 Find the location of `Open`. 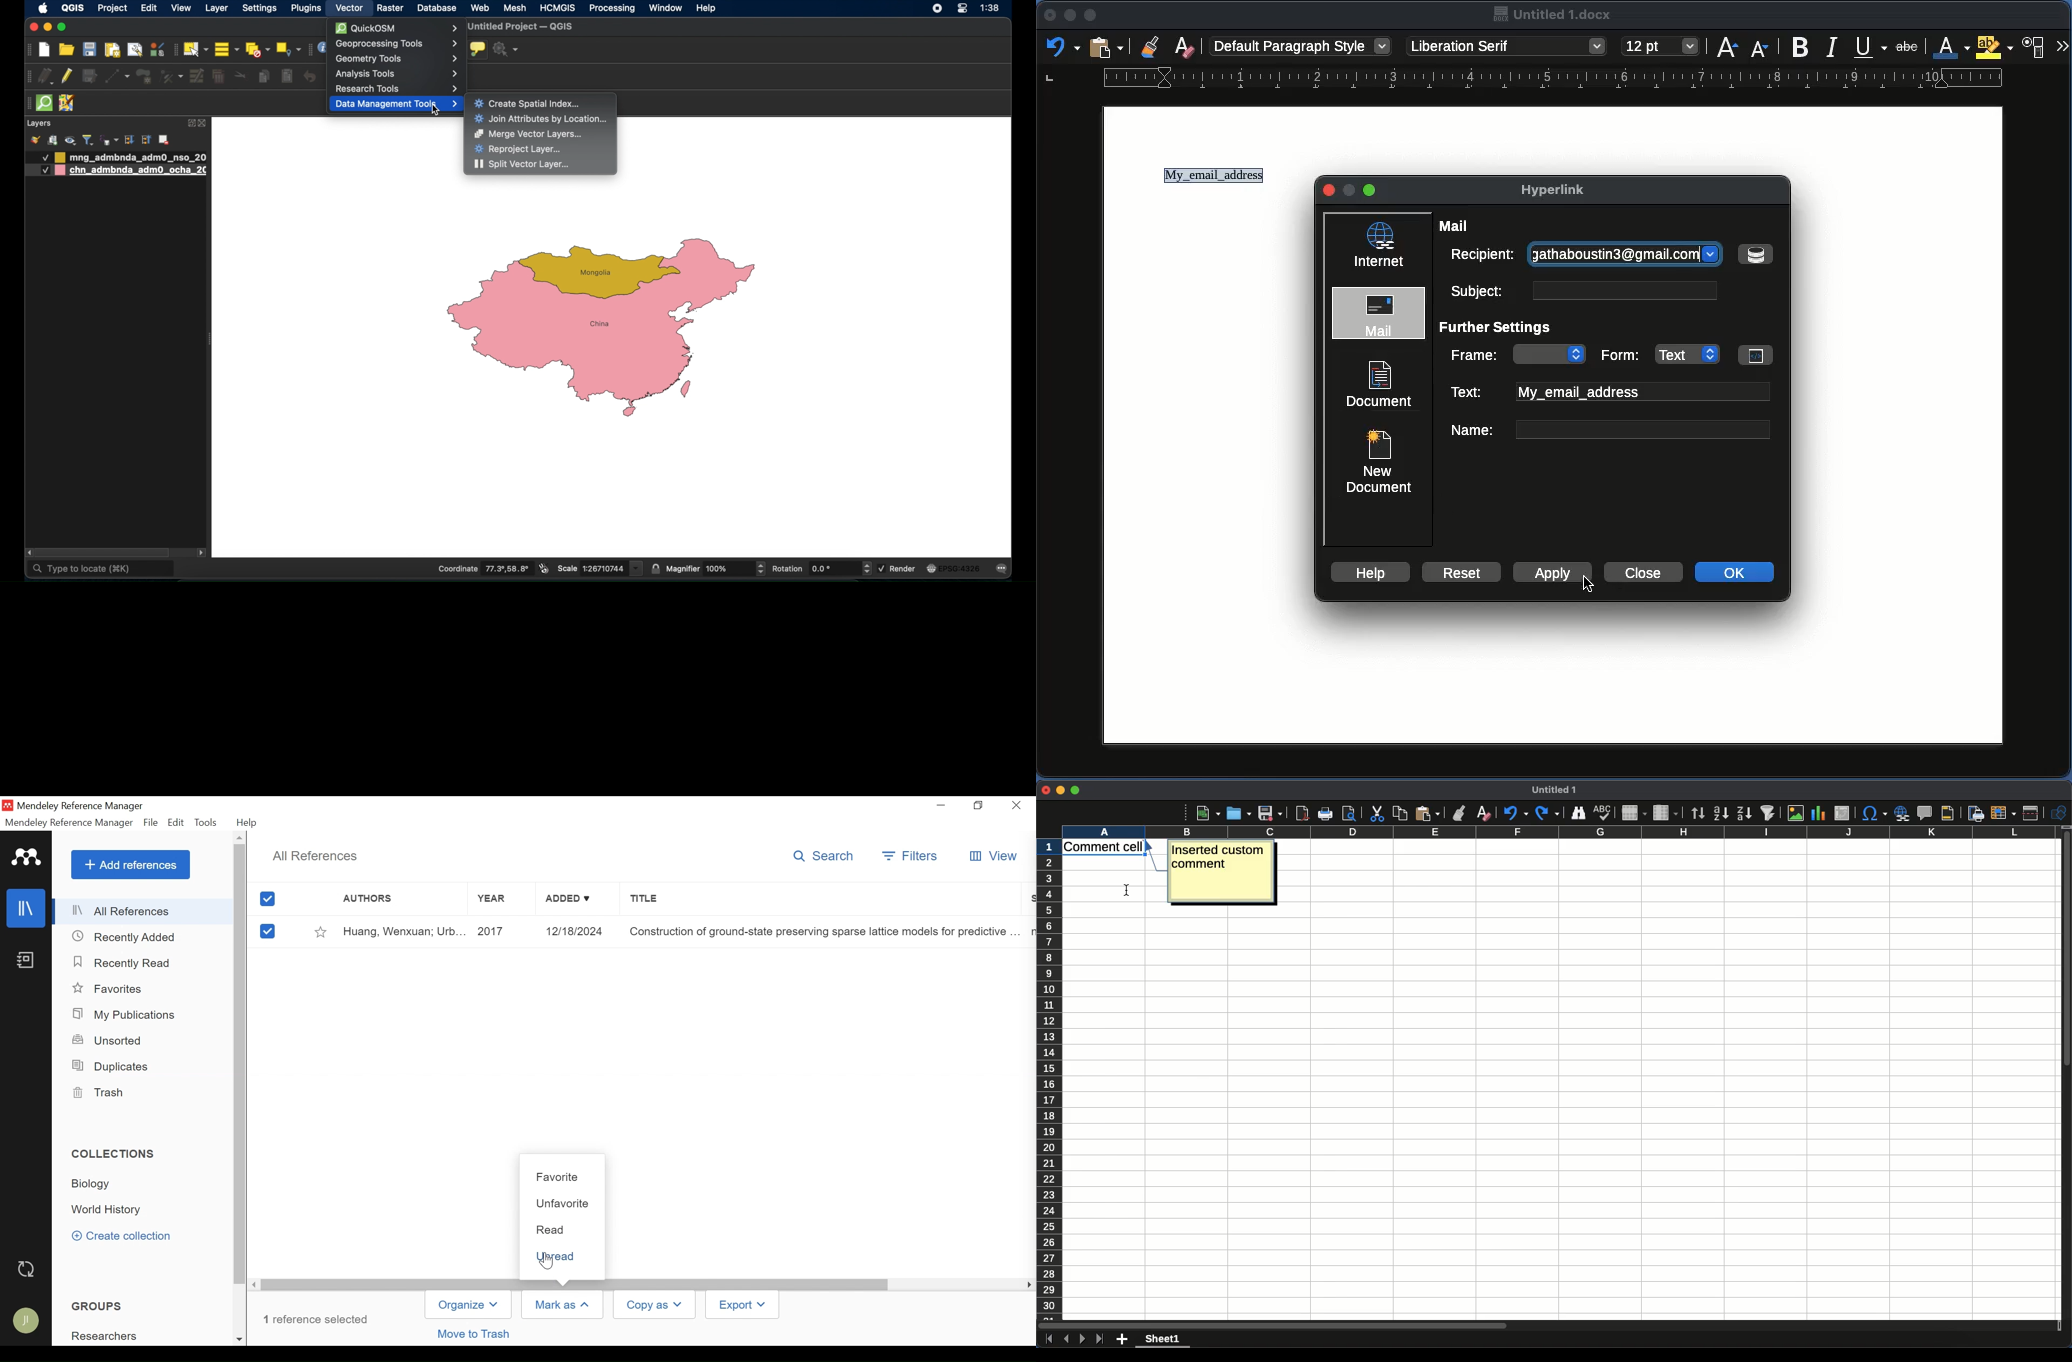

Open is located at coordinates (1238, 815).